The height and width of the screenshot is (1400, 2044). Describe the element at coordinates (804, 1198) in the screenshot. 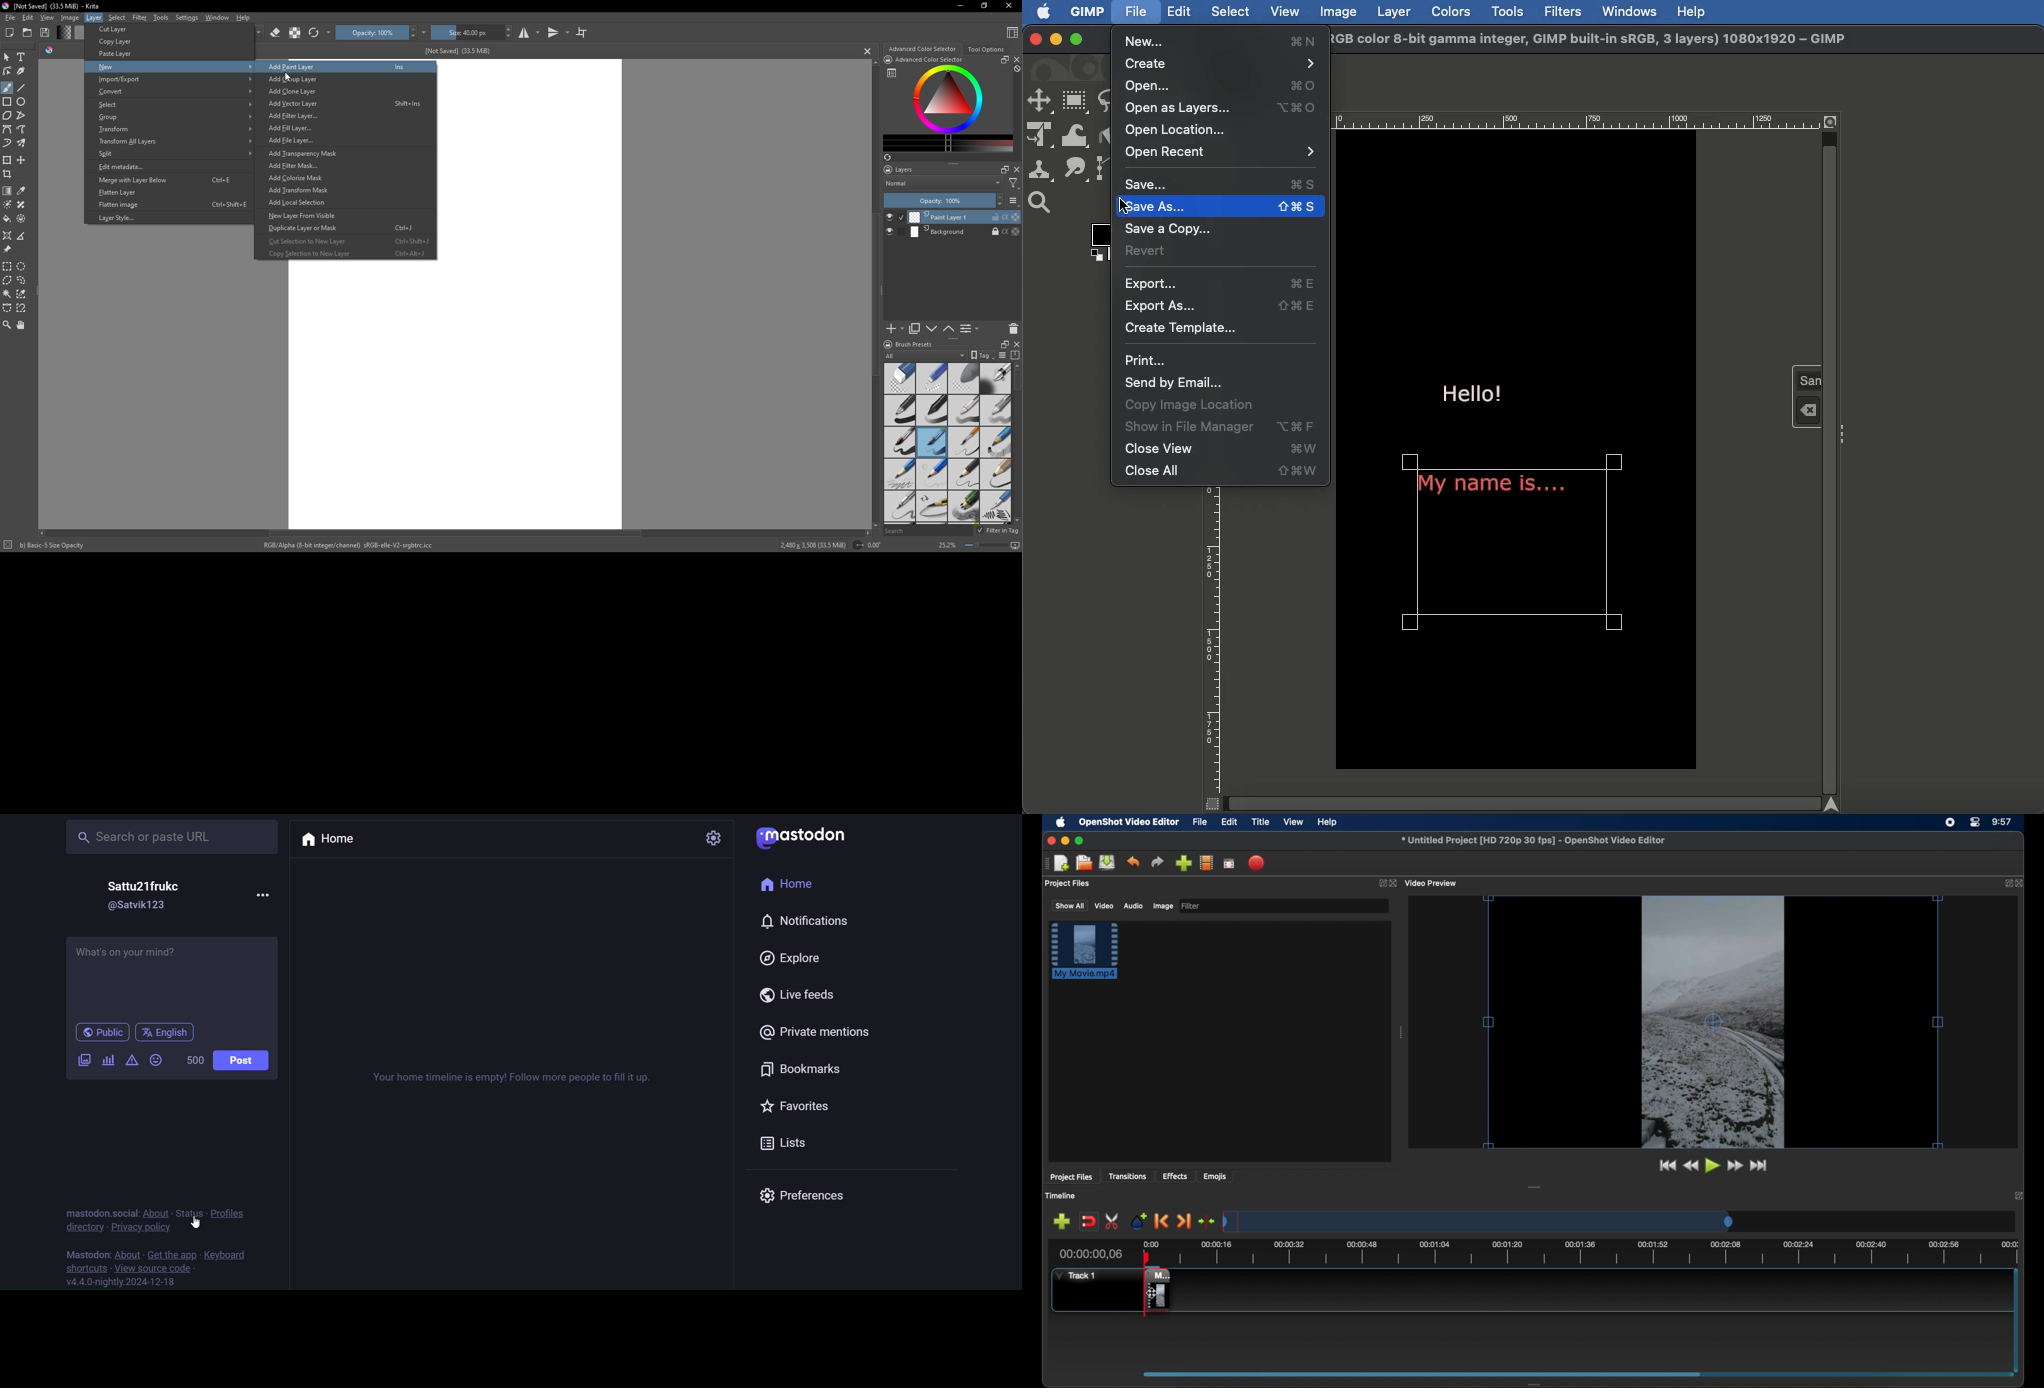

I see `Preferences` at that location.